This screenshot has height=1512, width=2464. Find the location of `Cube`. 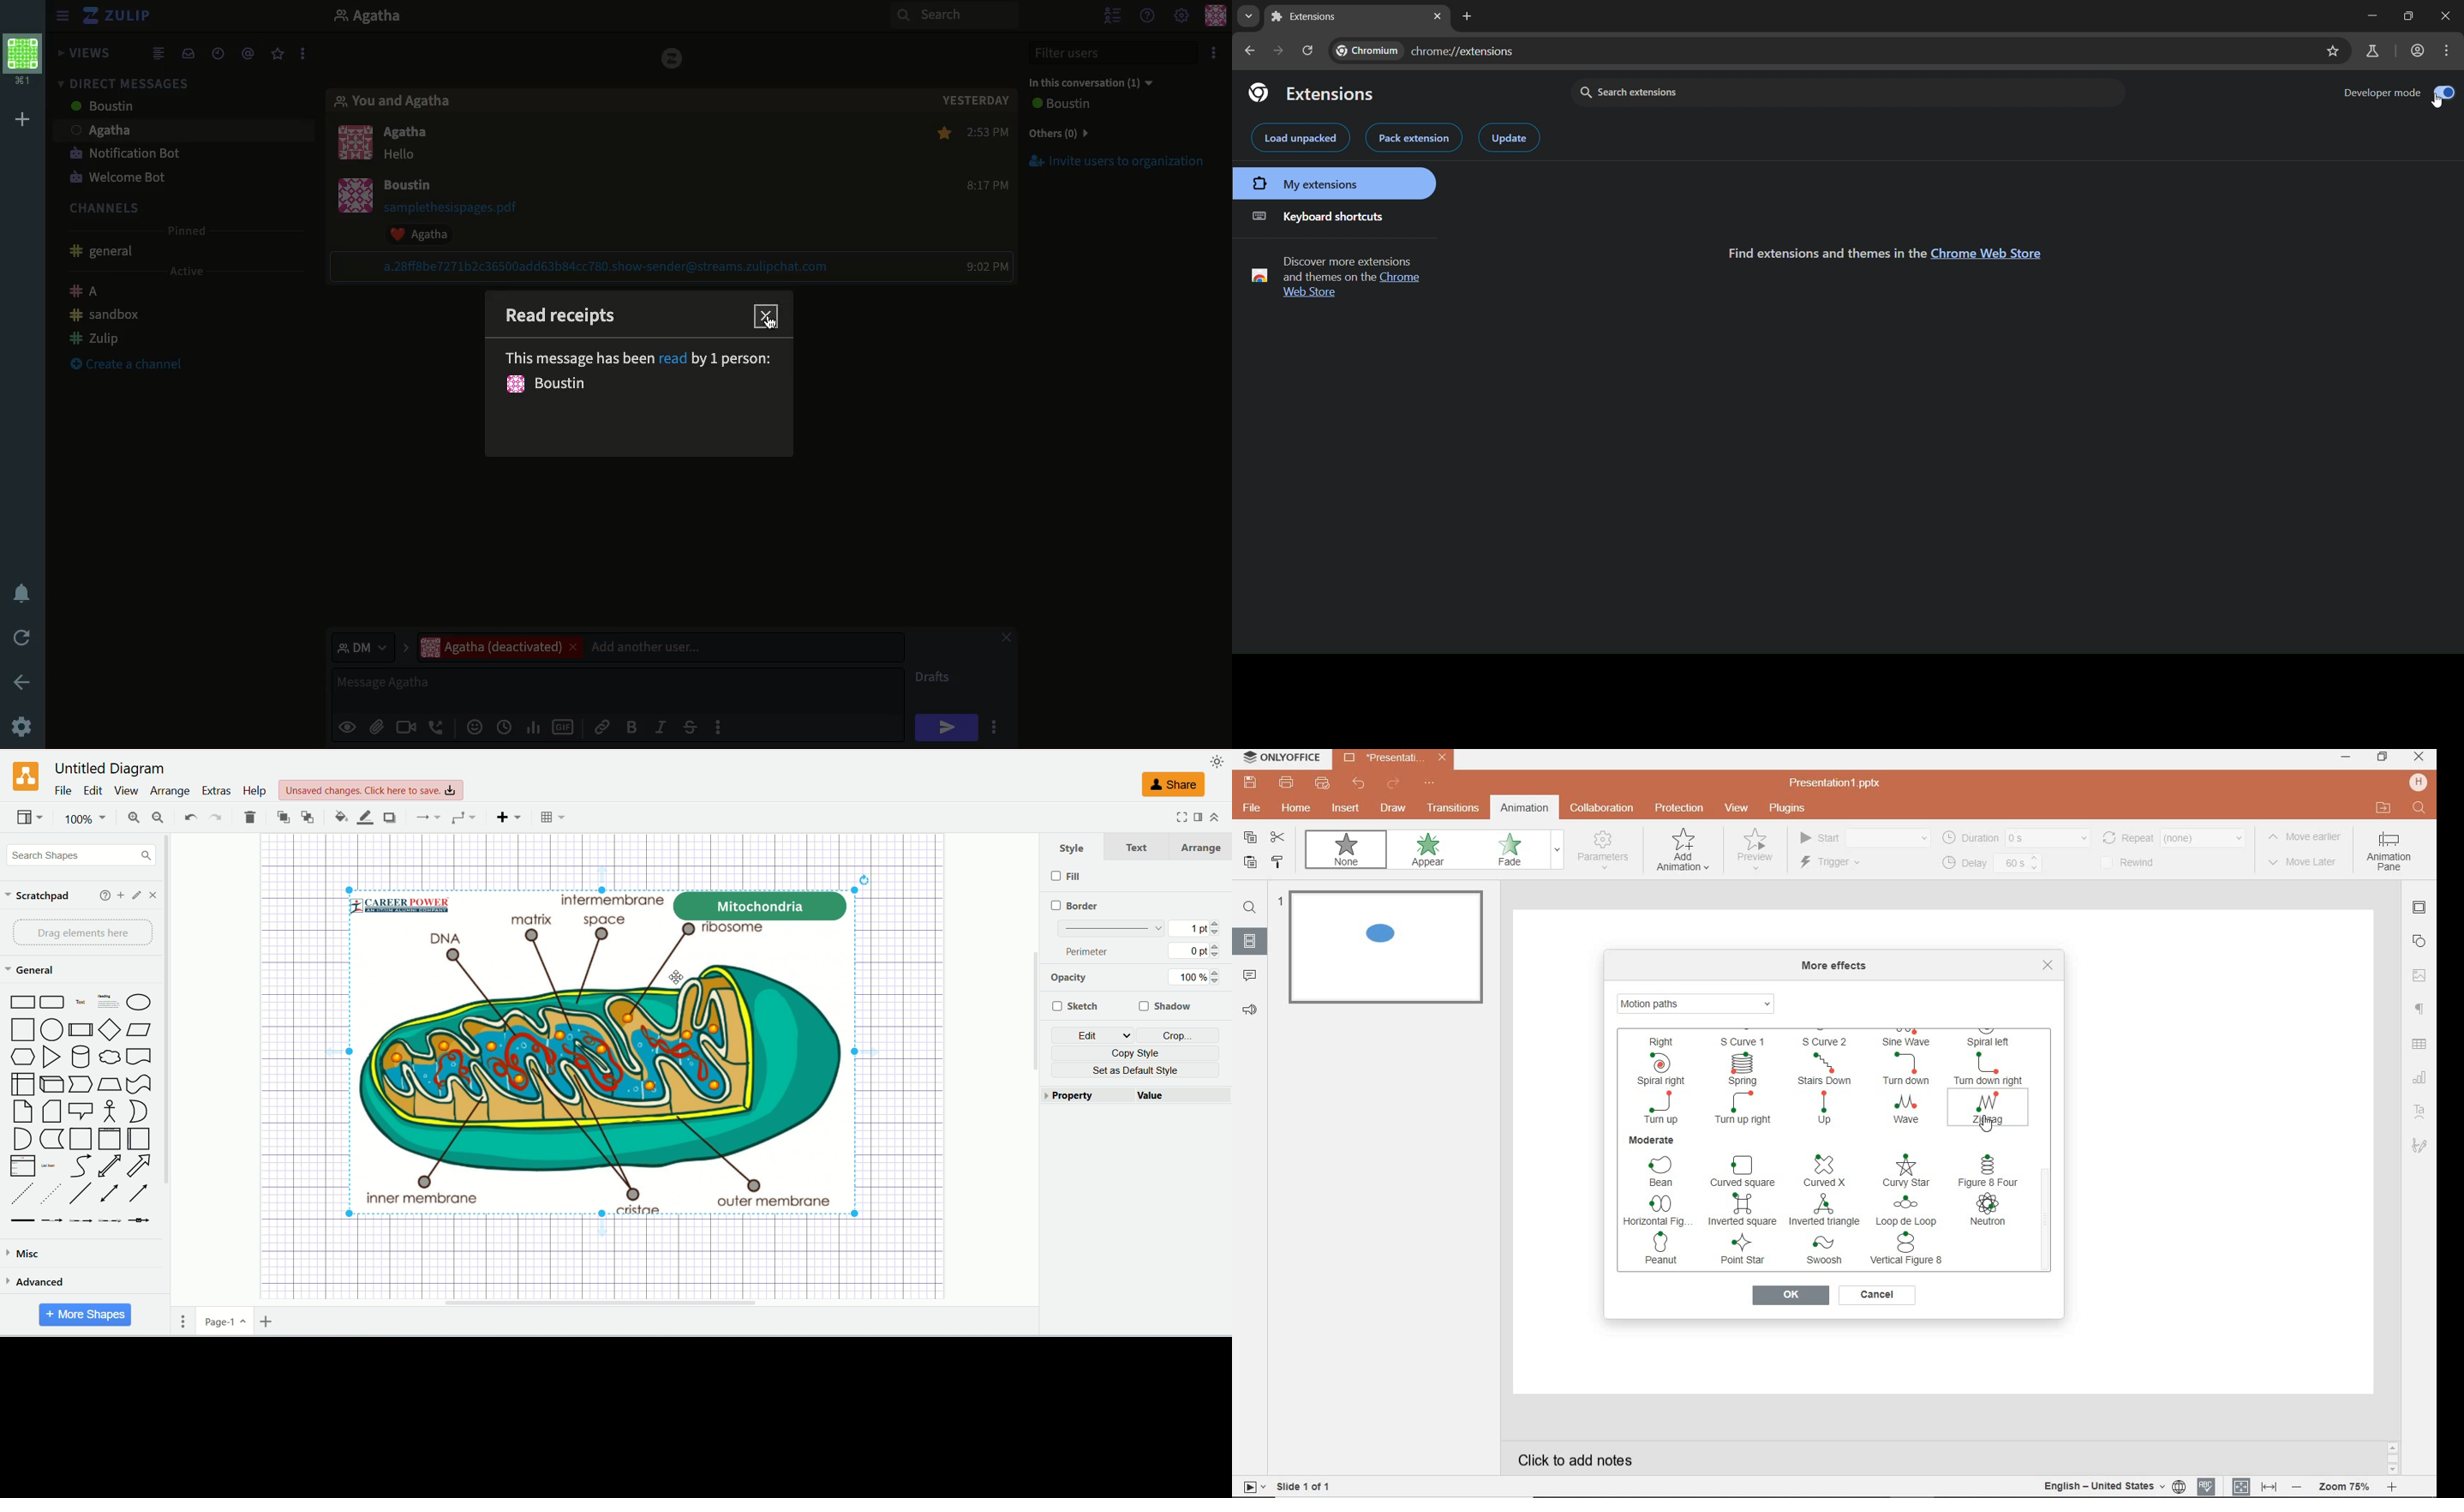

Cube is located at coordinates (53, 1085).